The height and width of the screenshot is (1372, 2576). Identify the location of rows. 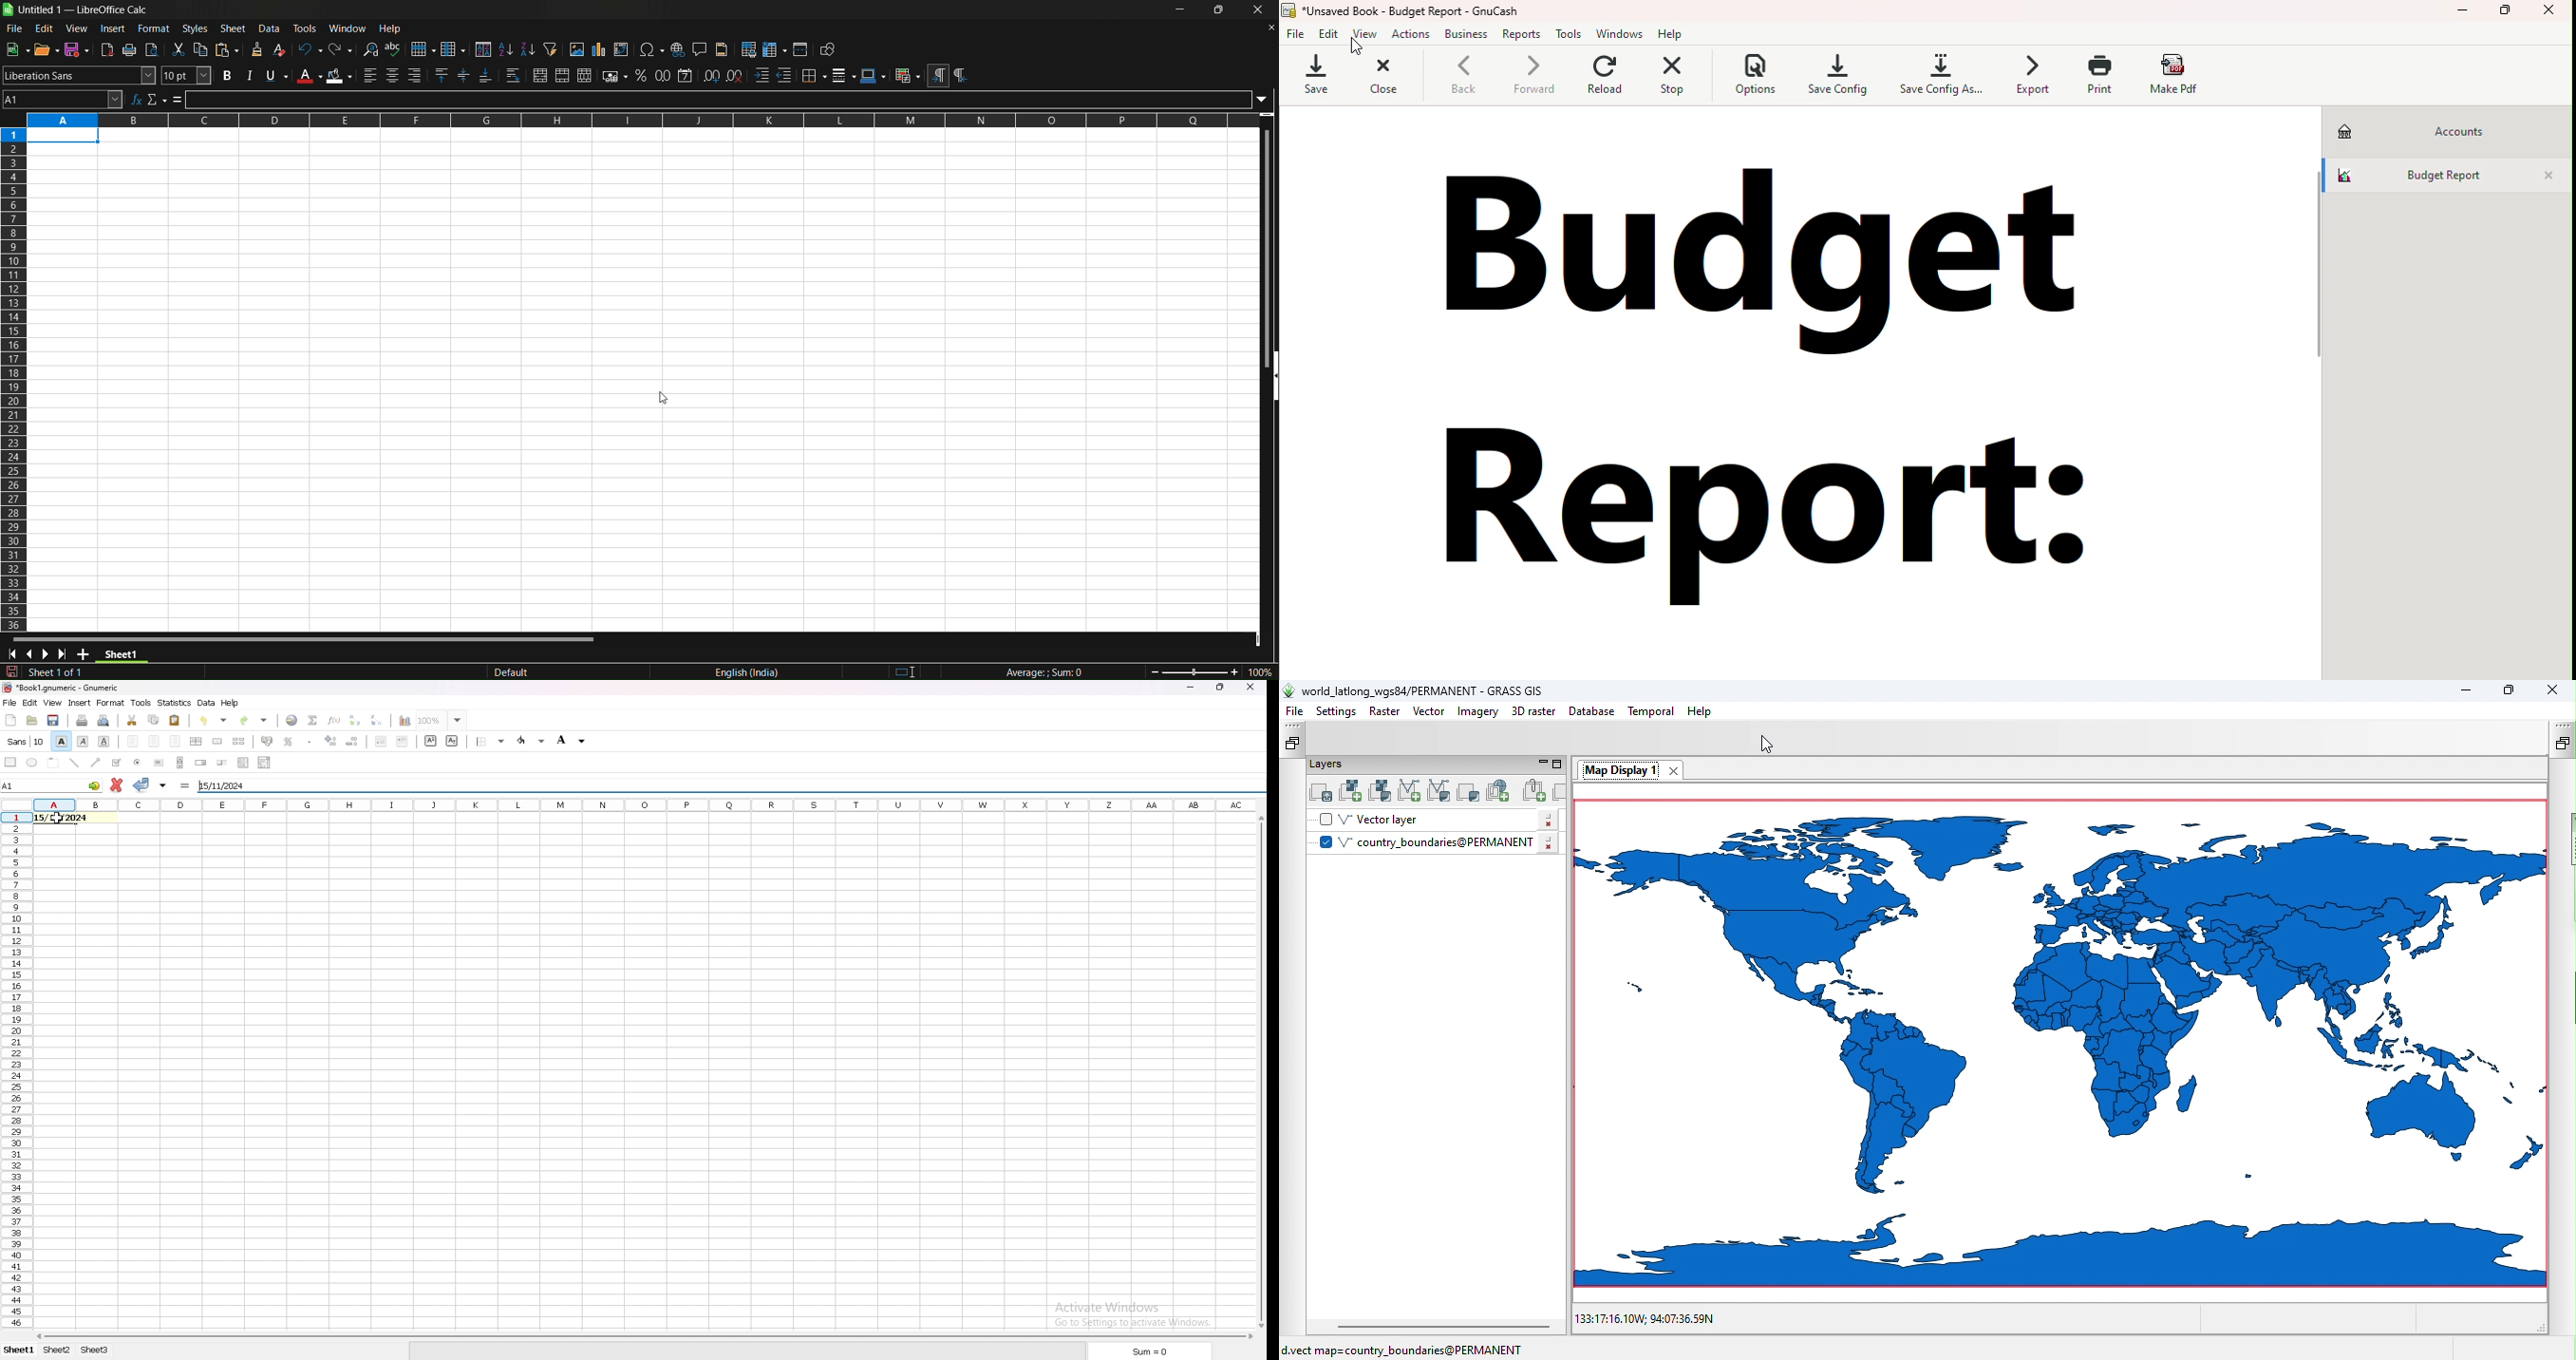
(632, 121).